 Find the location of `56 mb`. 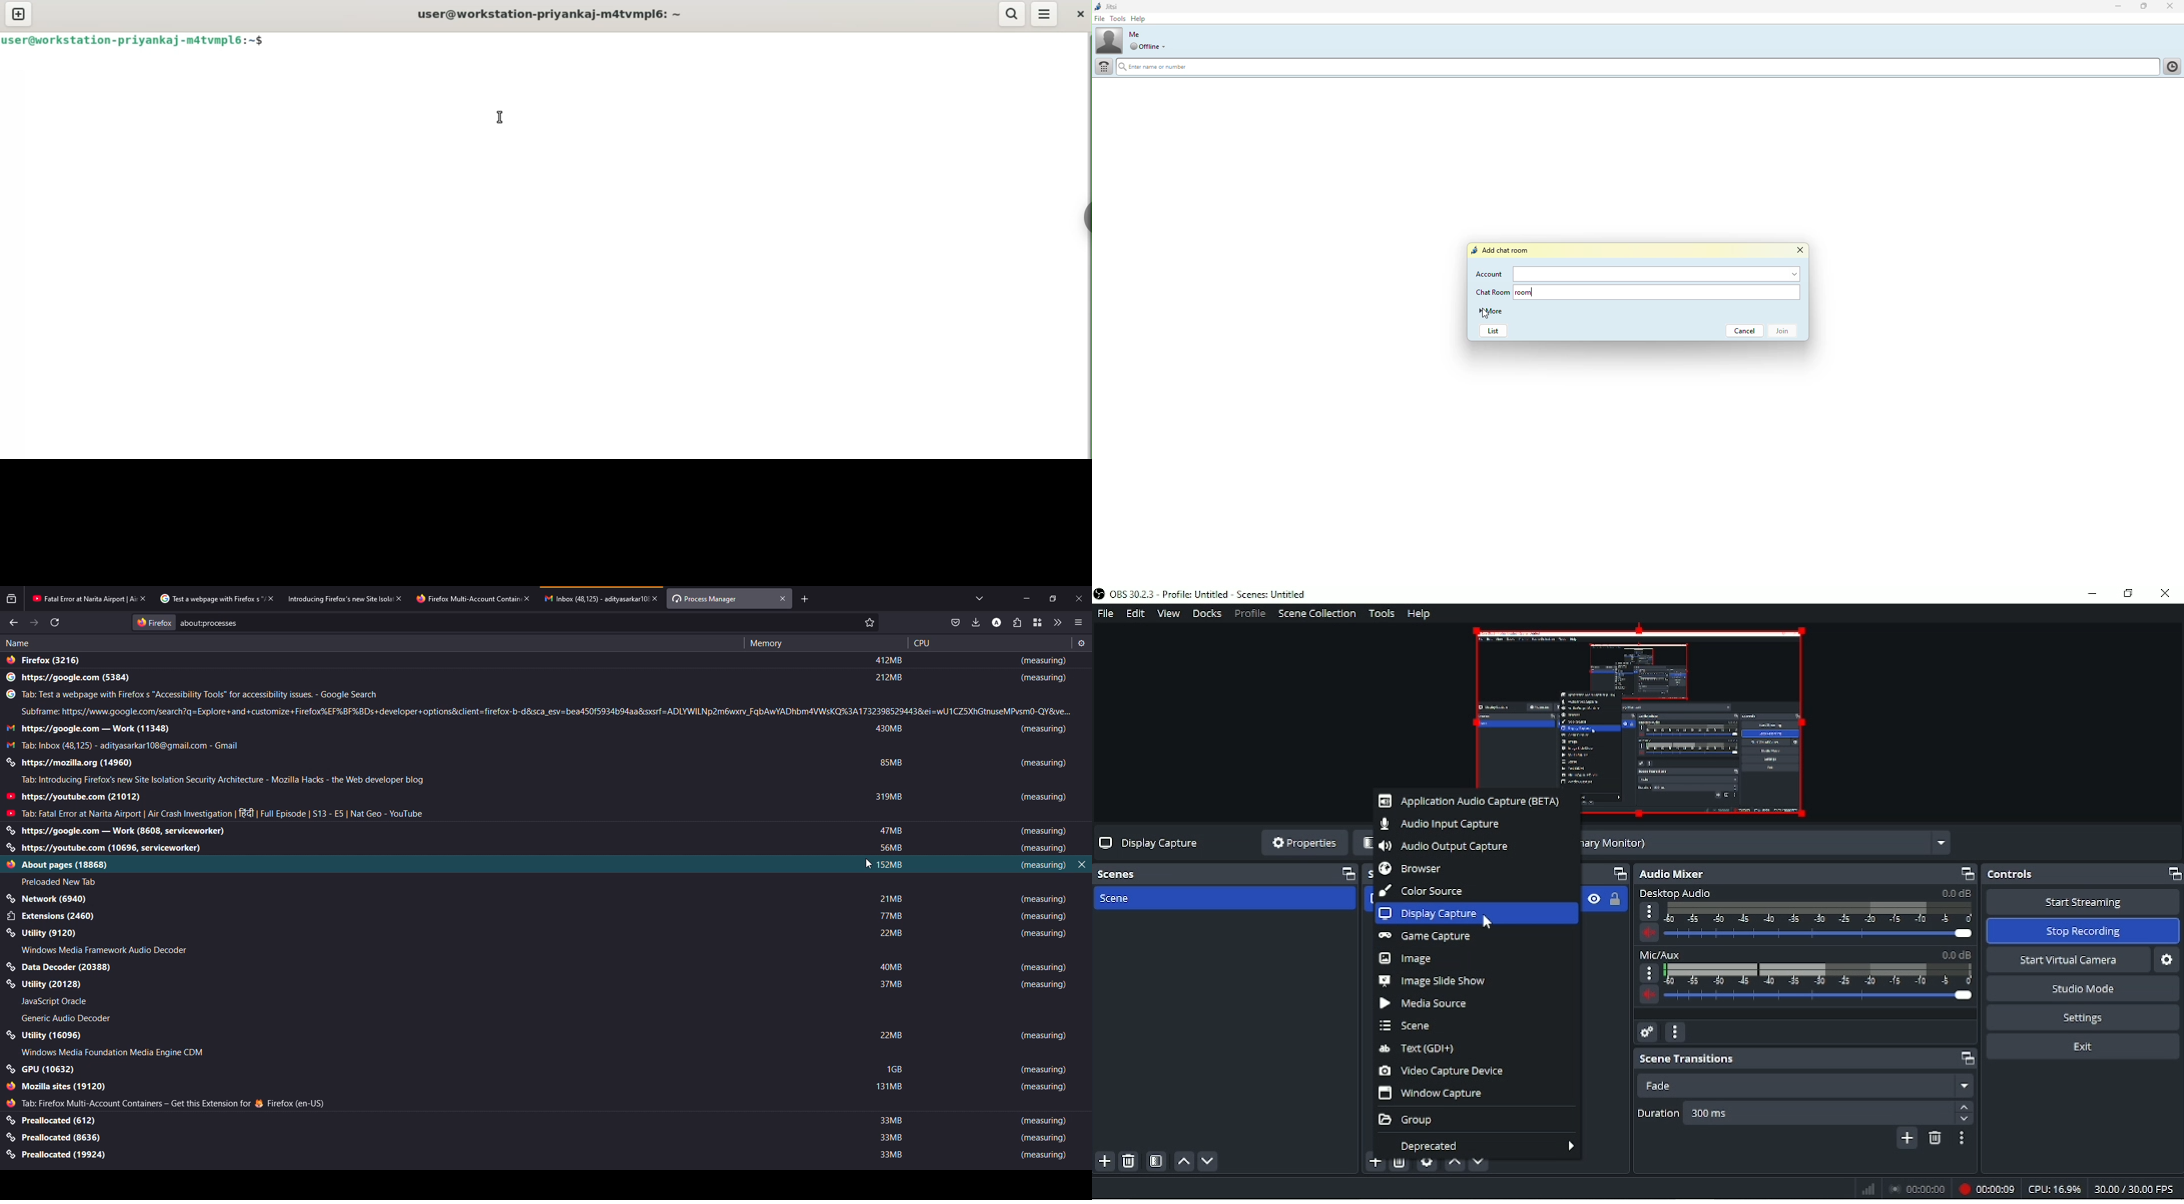

56 mb is located at coordinates (890, 849).